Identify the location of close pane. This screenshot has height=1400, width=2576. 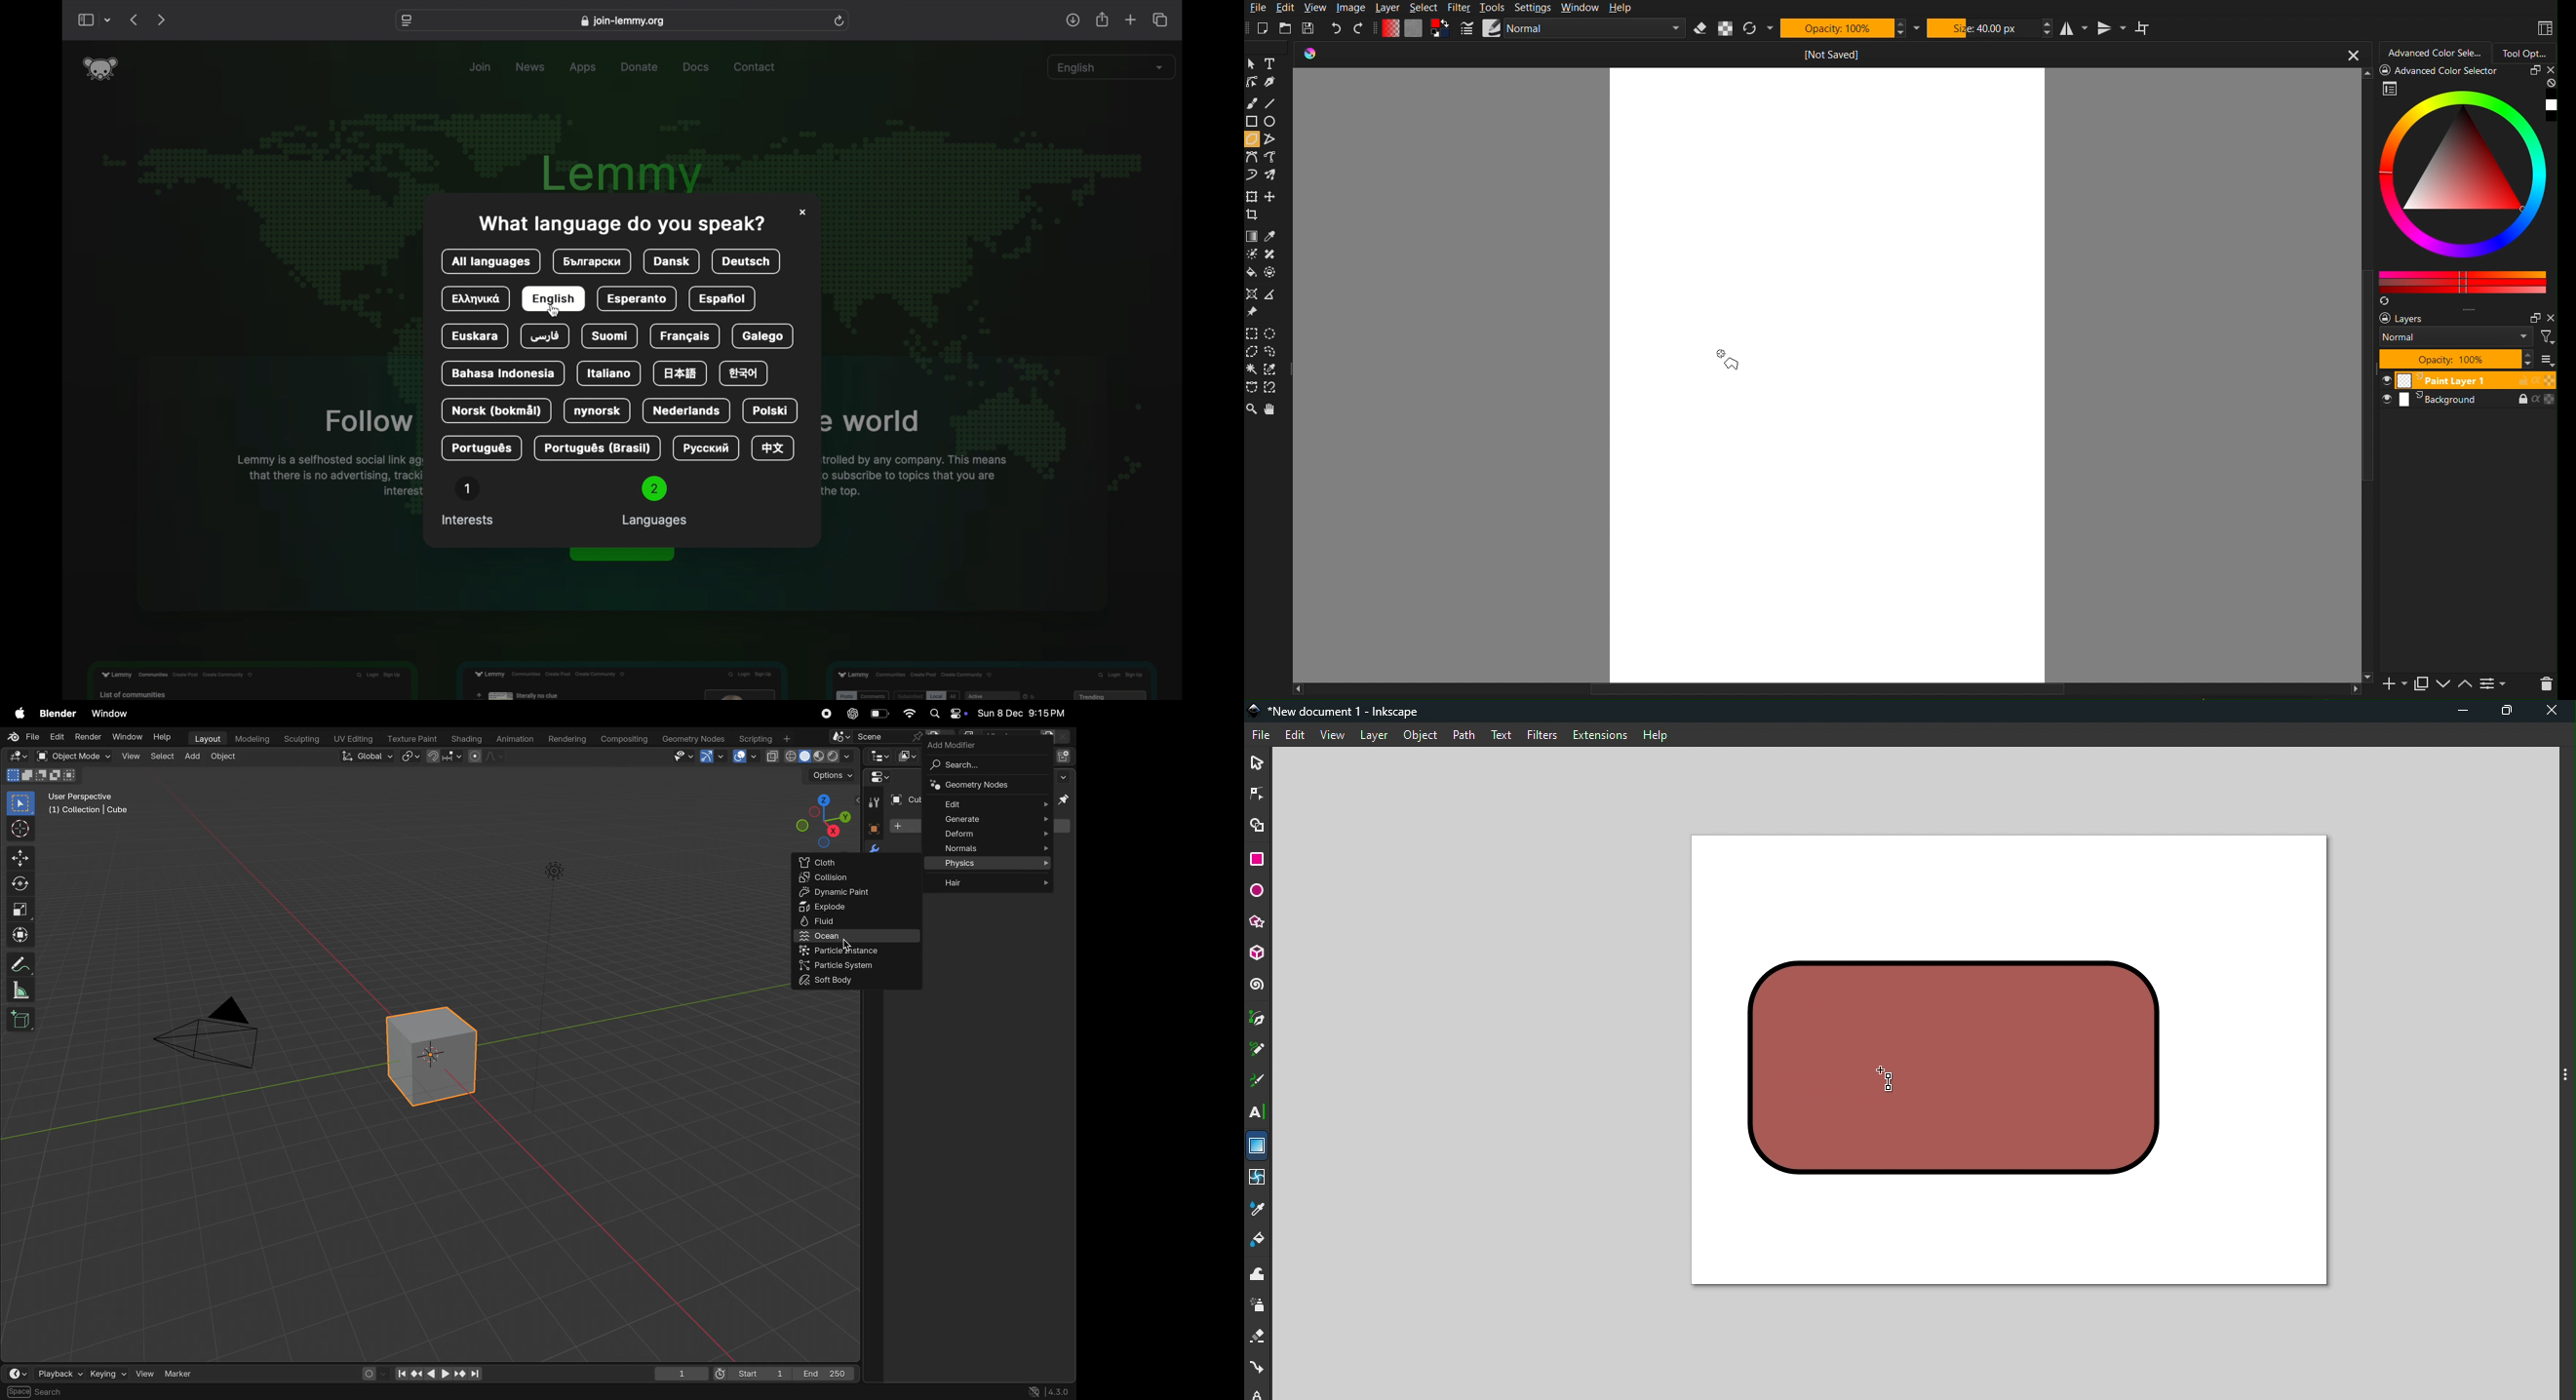
(2550, 317).